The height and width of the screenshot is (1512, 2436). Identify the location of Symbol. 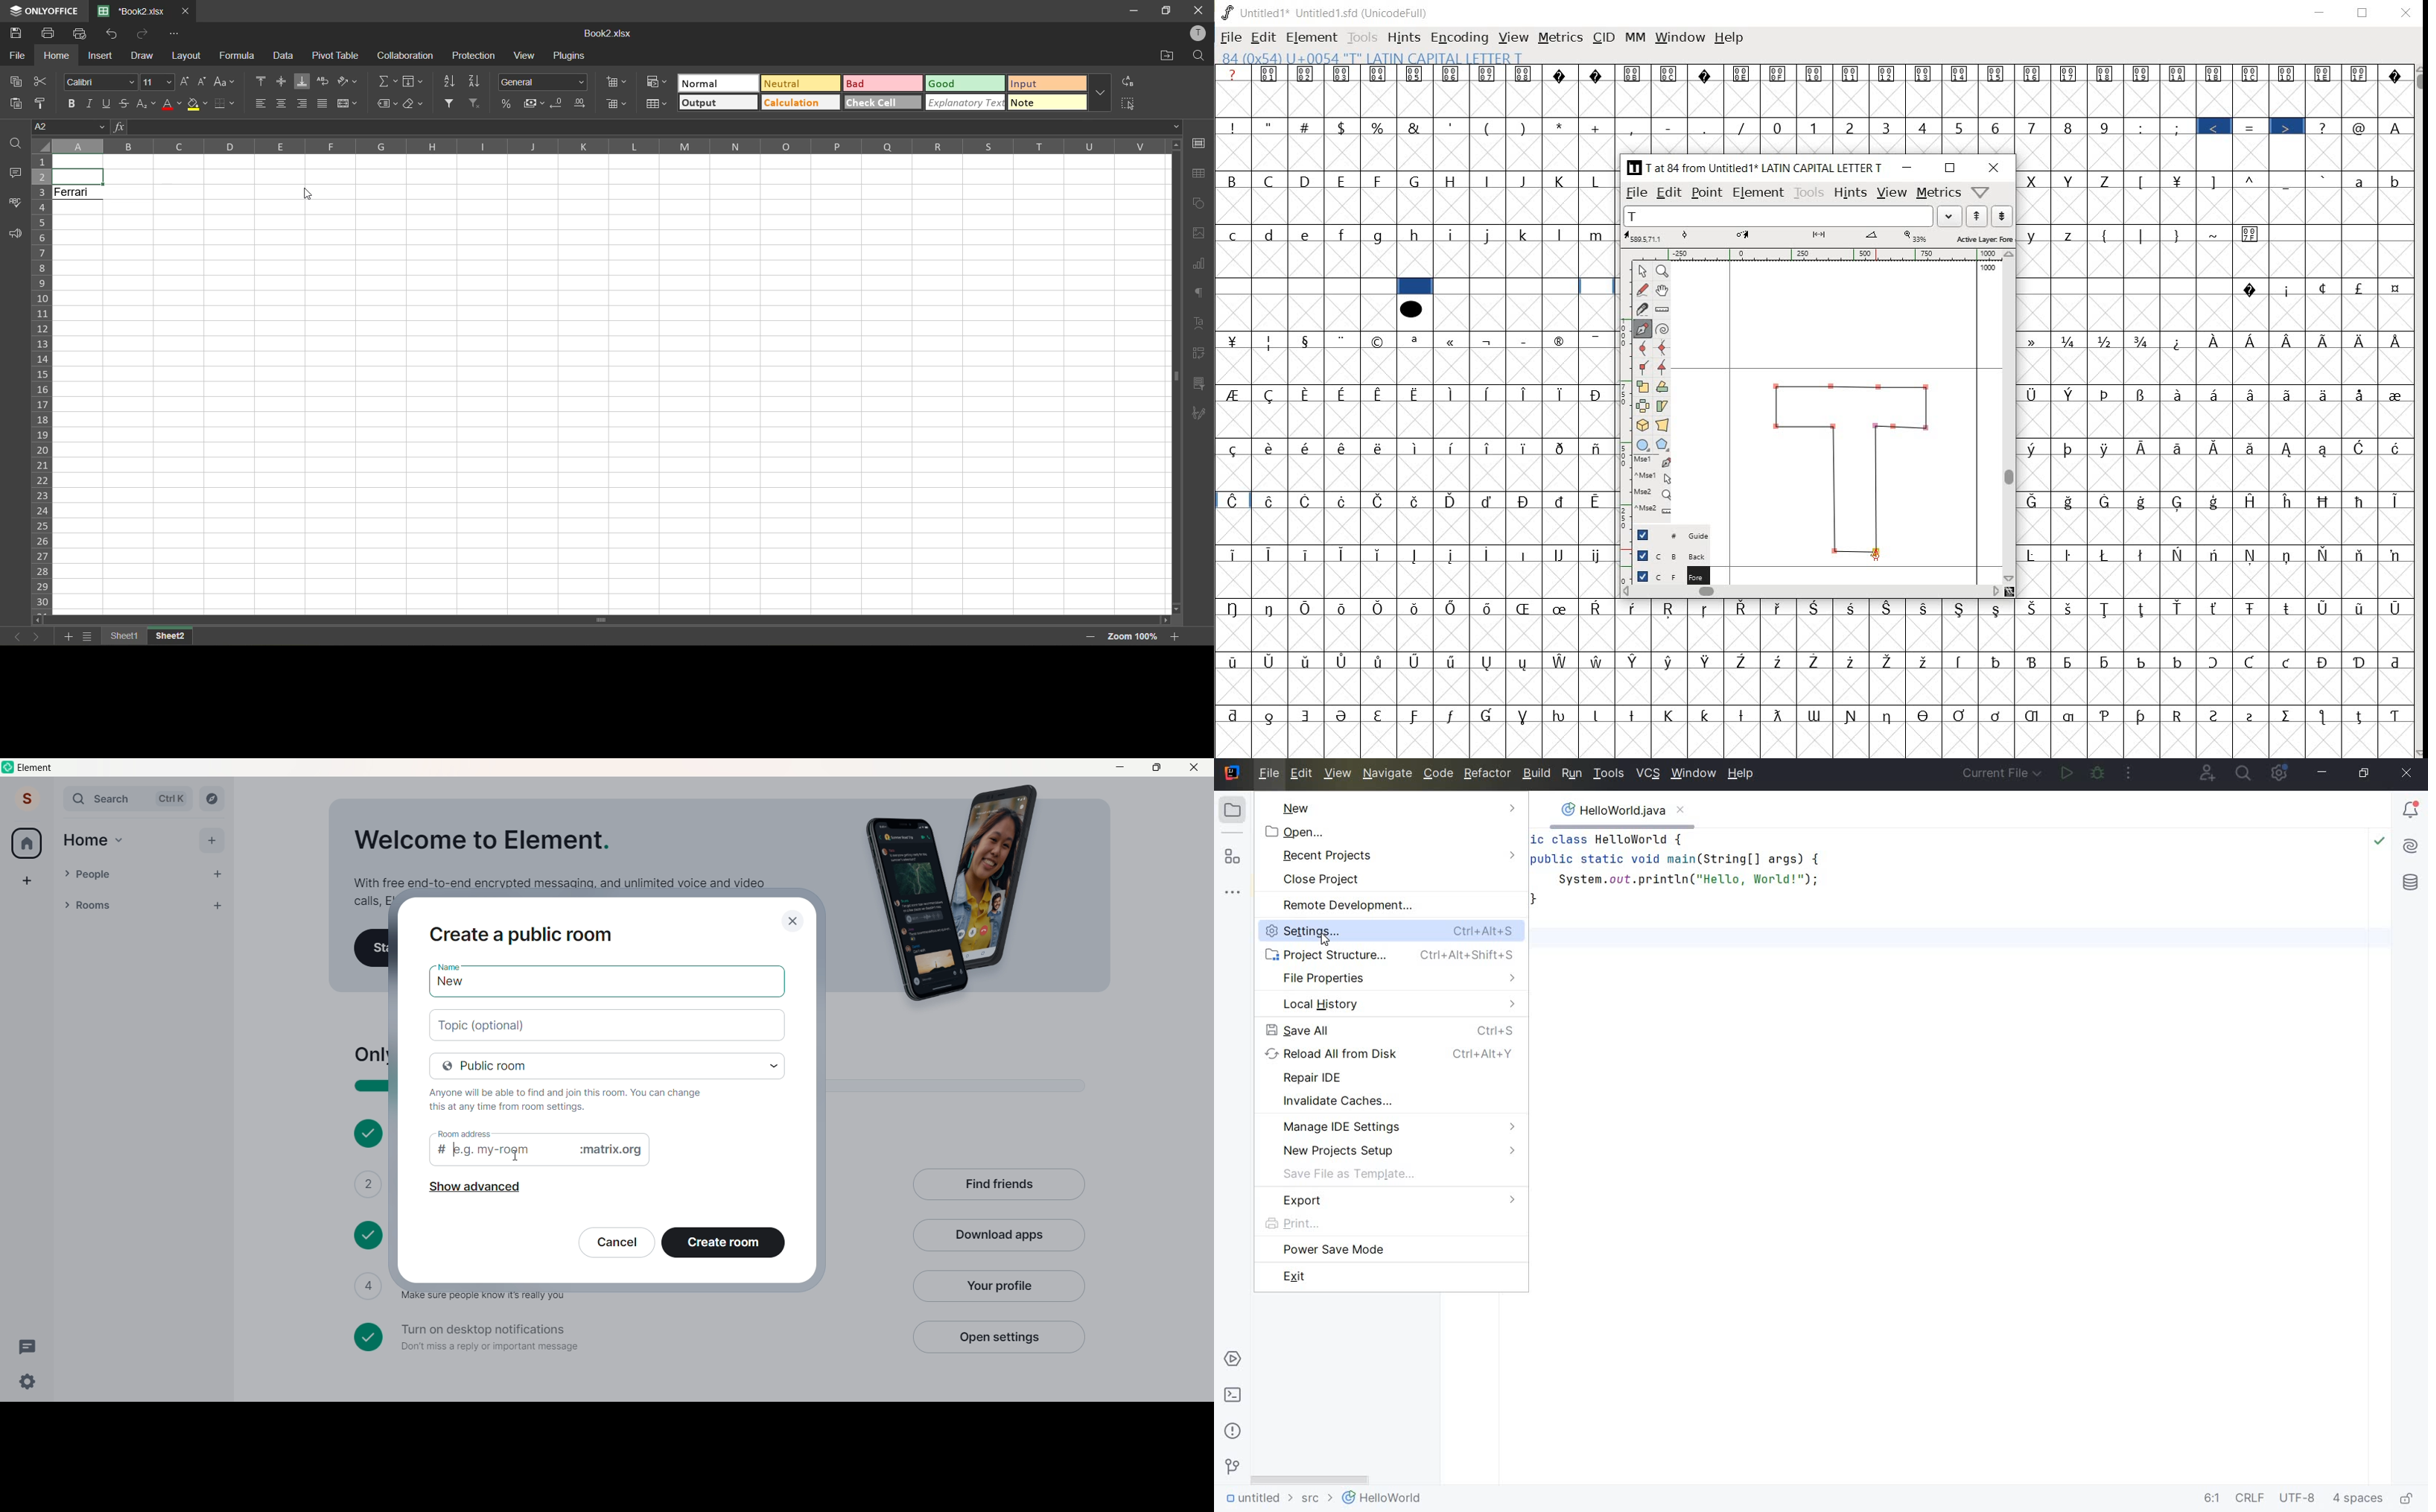
(2144, 502).